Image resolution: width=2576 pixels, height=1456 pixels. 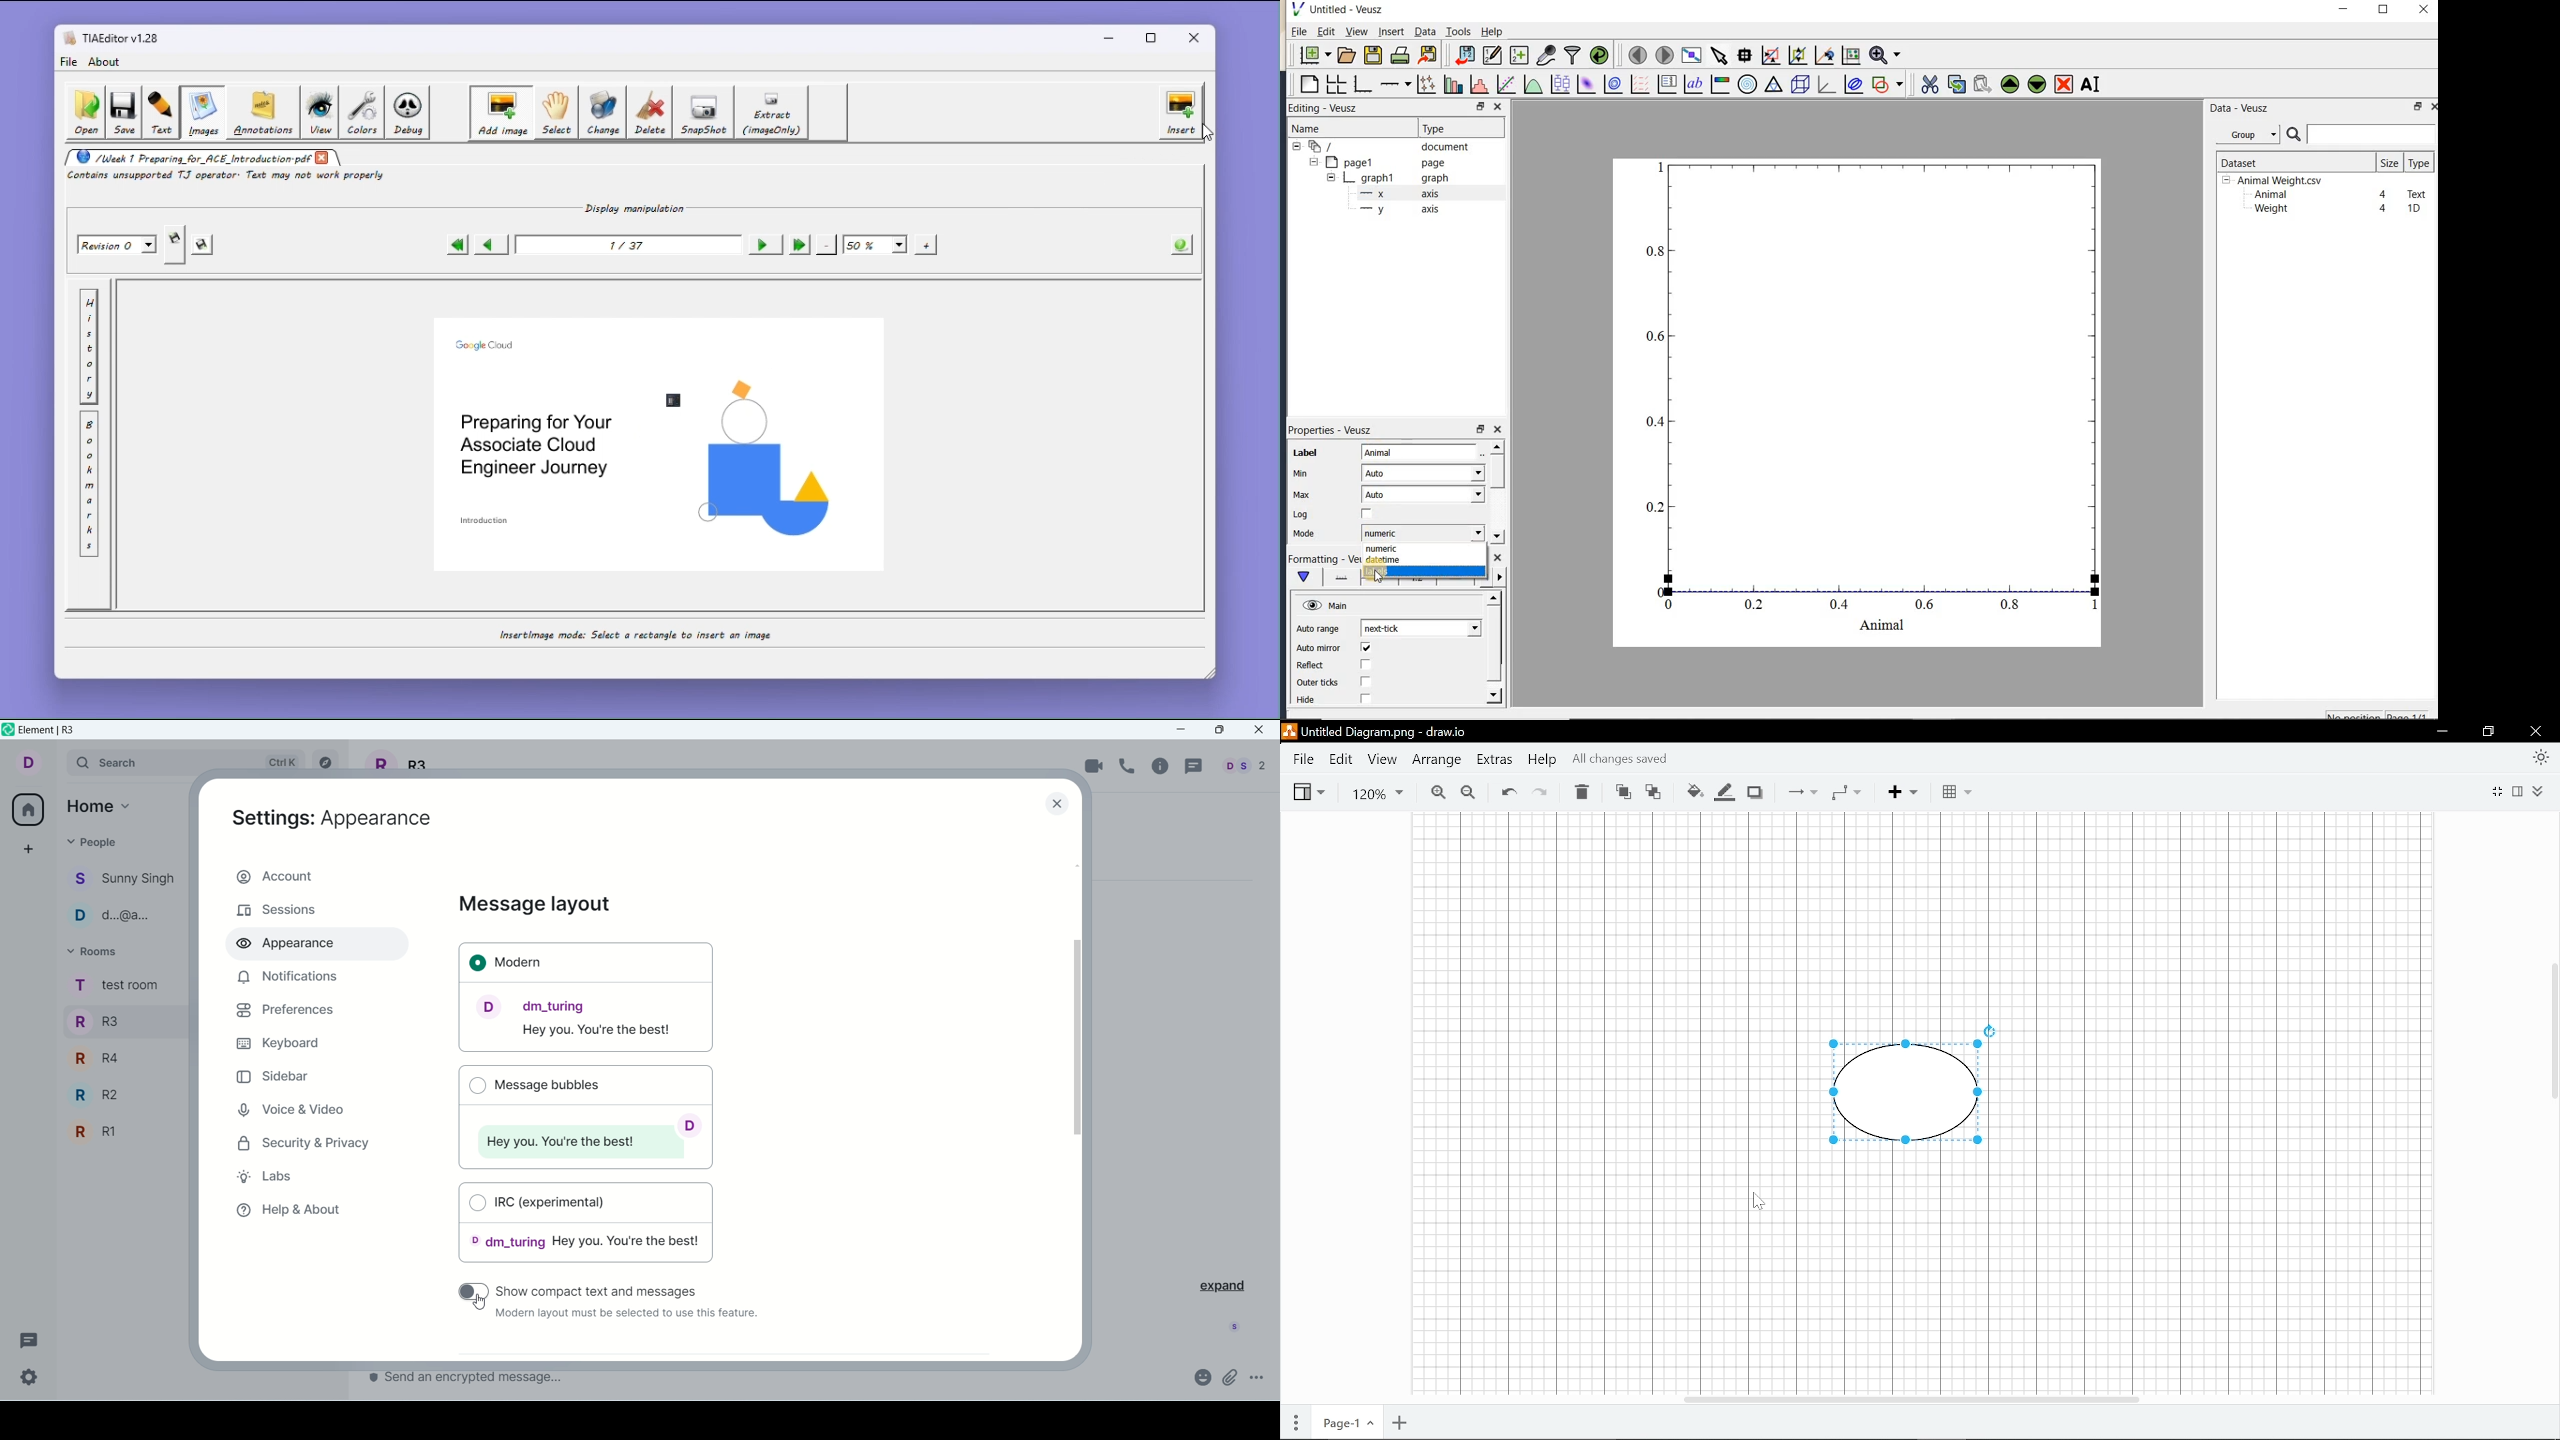 What do you see at coordinates (1191, 767) in the screenshot?
I see `threads` at bounding box center [1191, 767].